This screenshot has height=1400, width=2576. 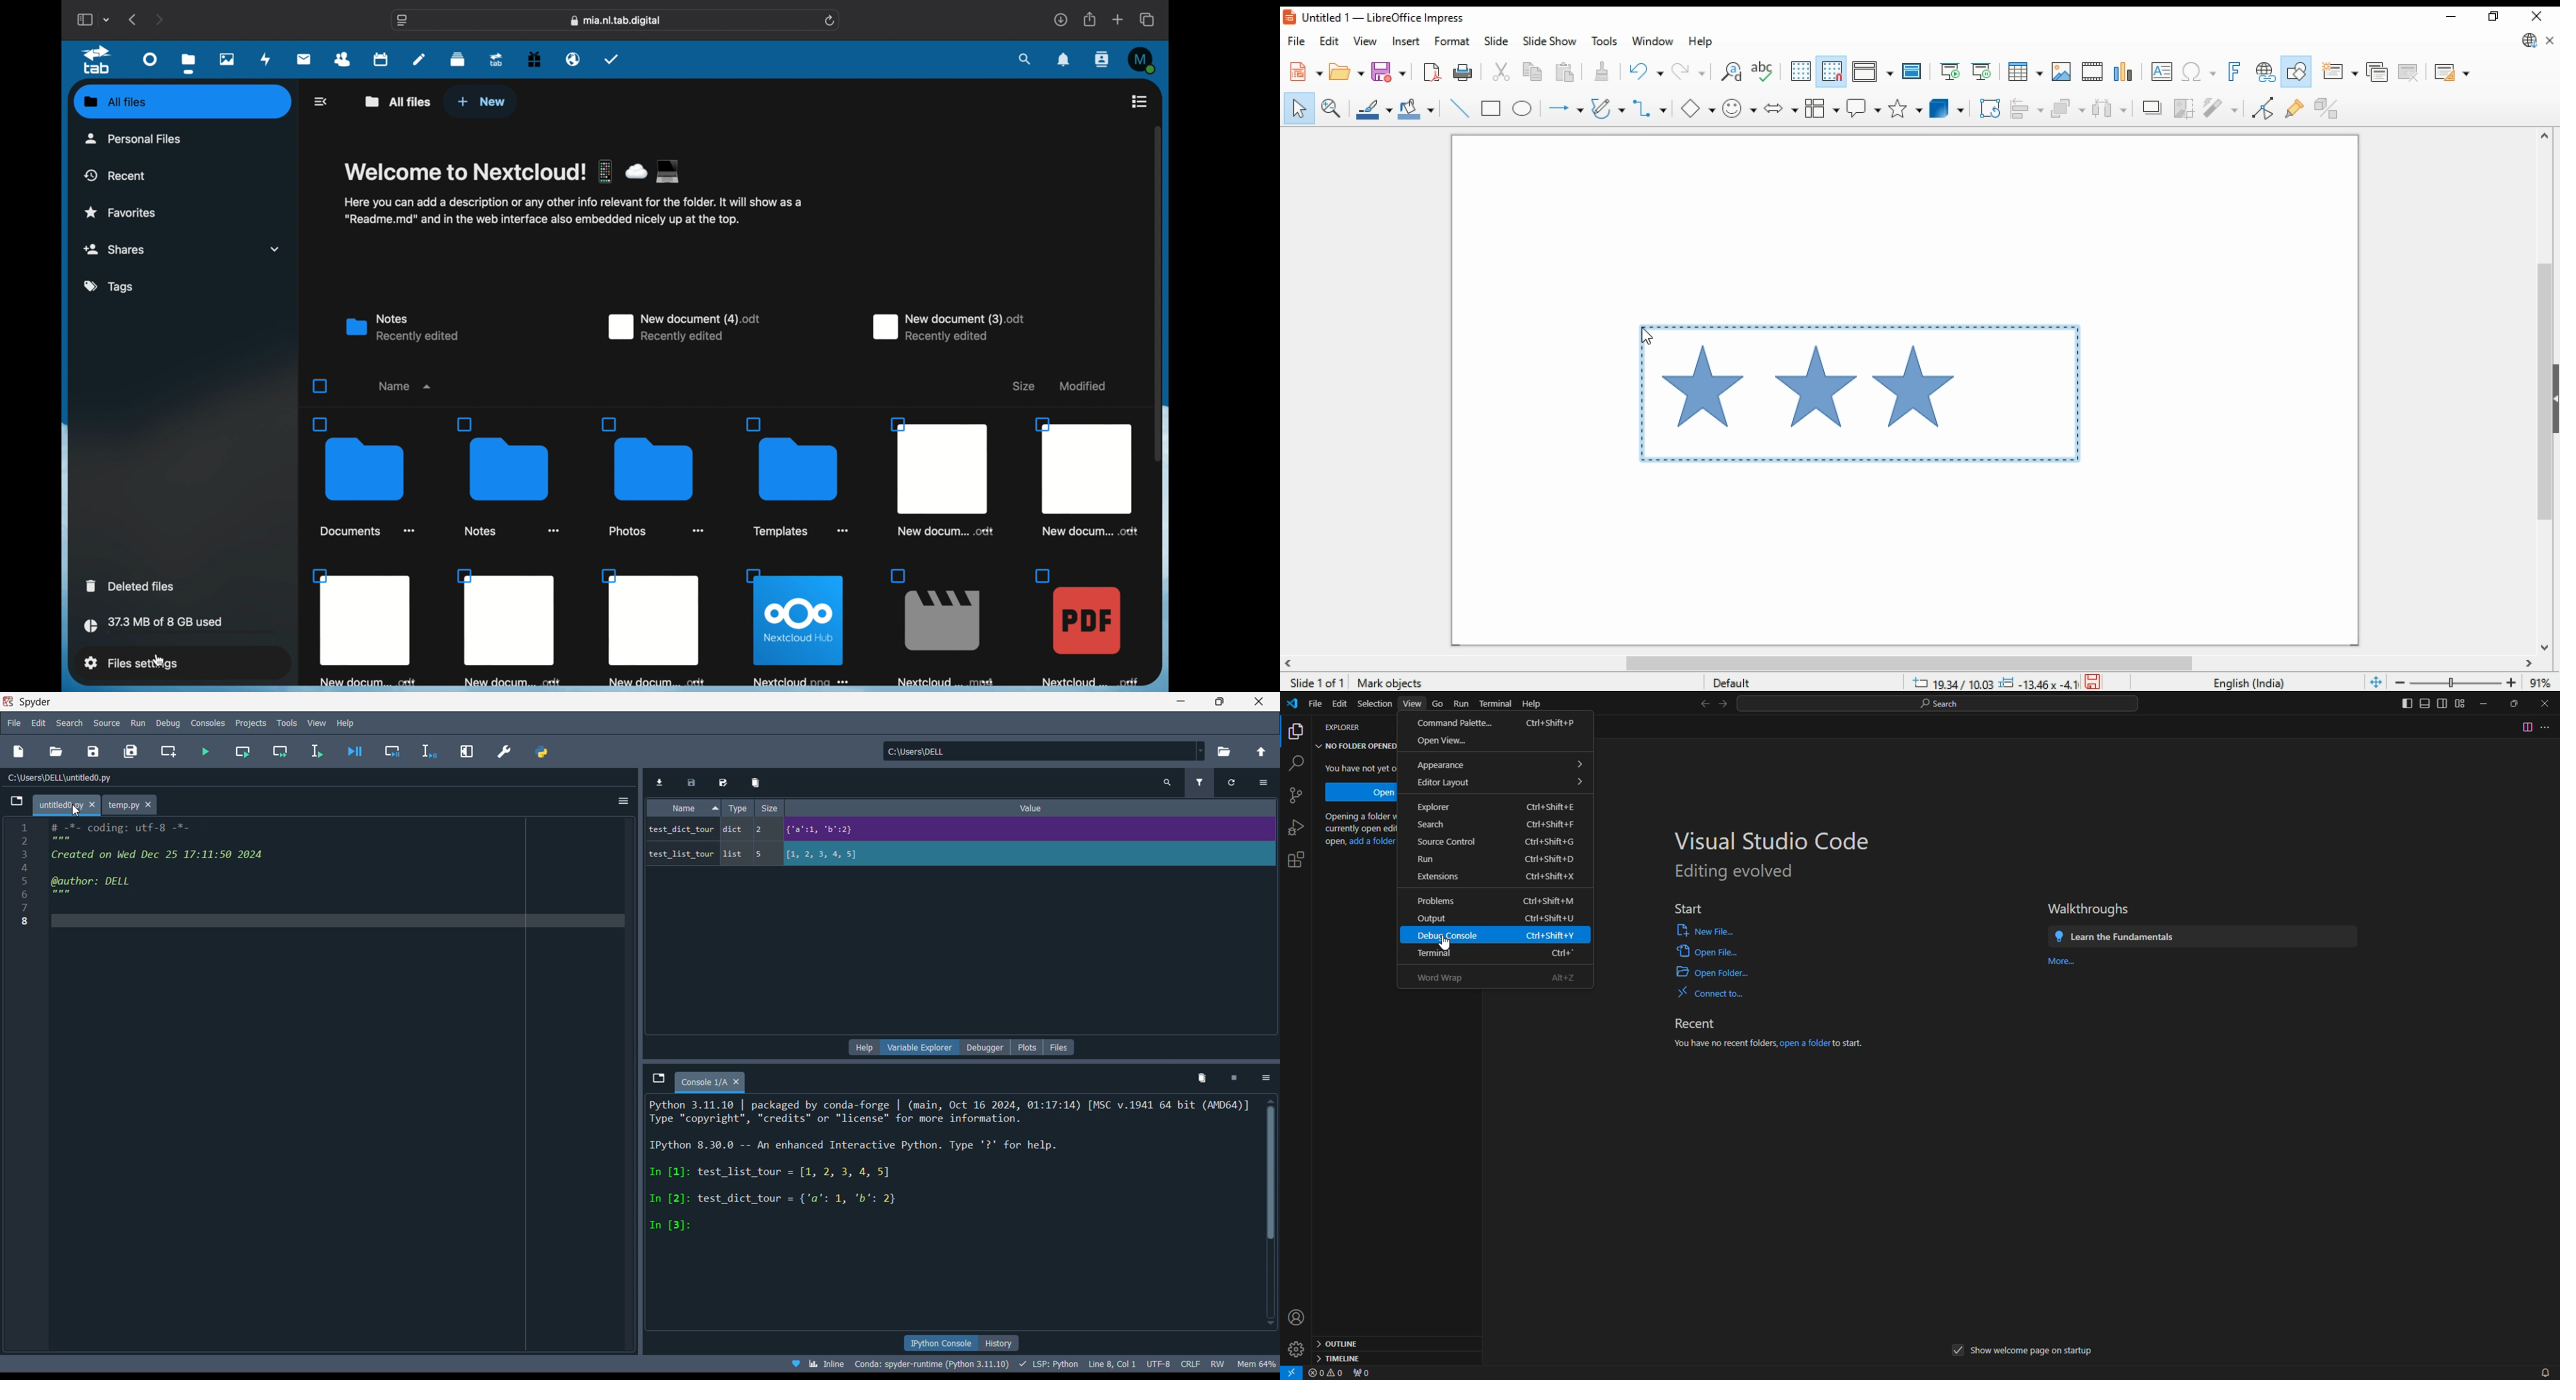 What do you see at coordinates (505, 751) in the screenshot?
I see `preference` at bounding box center [505, 751].